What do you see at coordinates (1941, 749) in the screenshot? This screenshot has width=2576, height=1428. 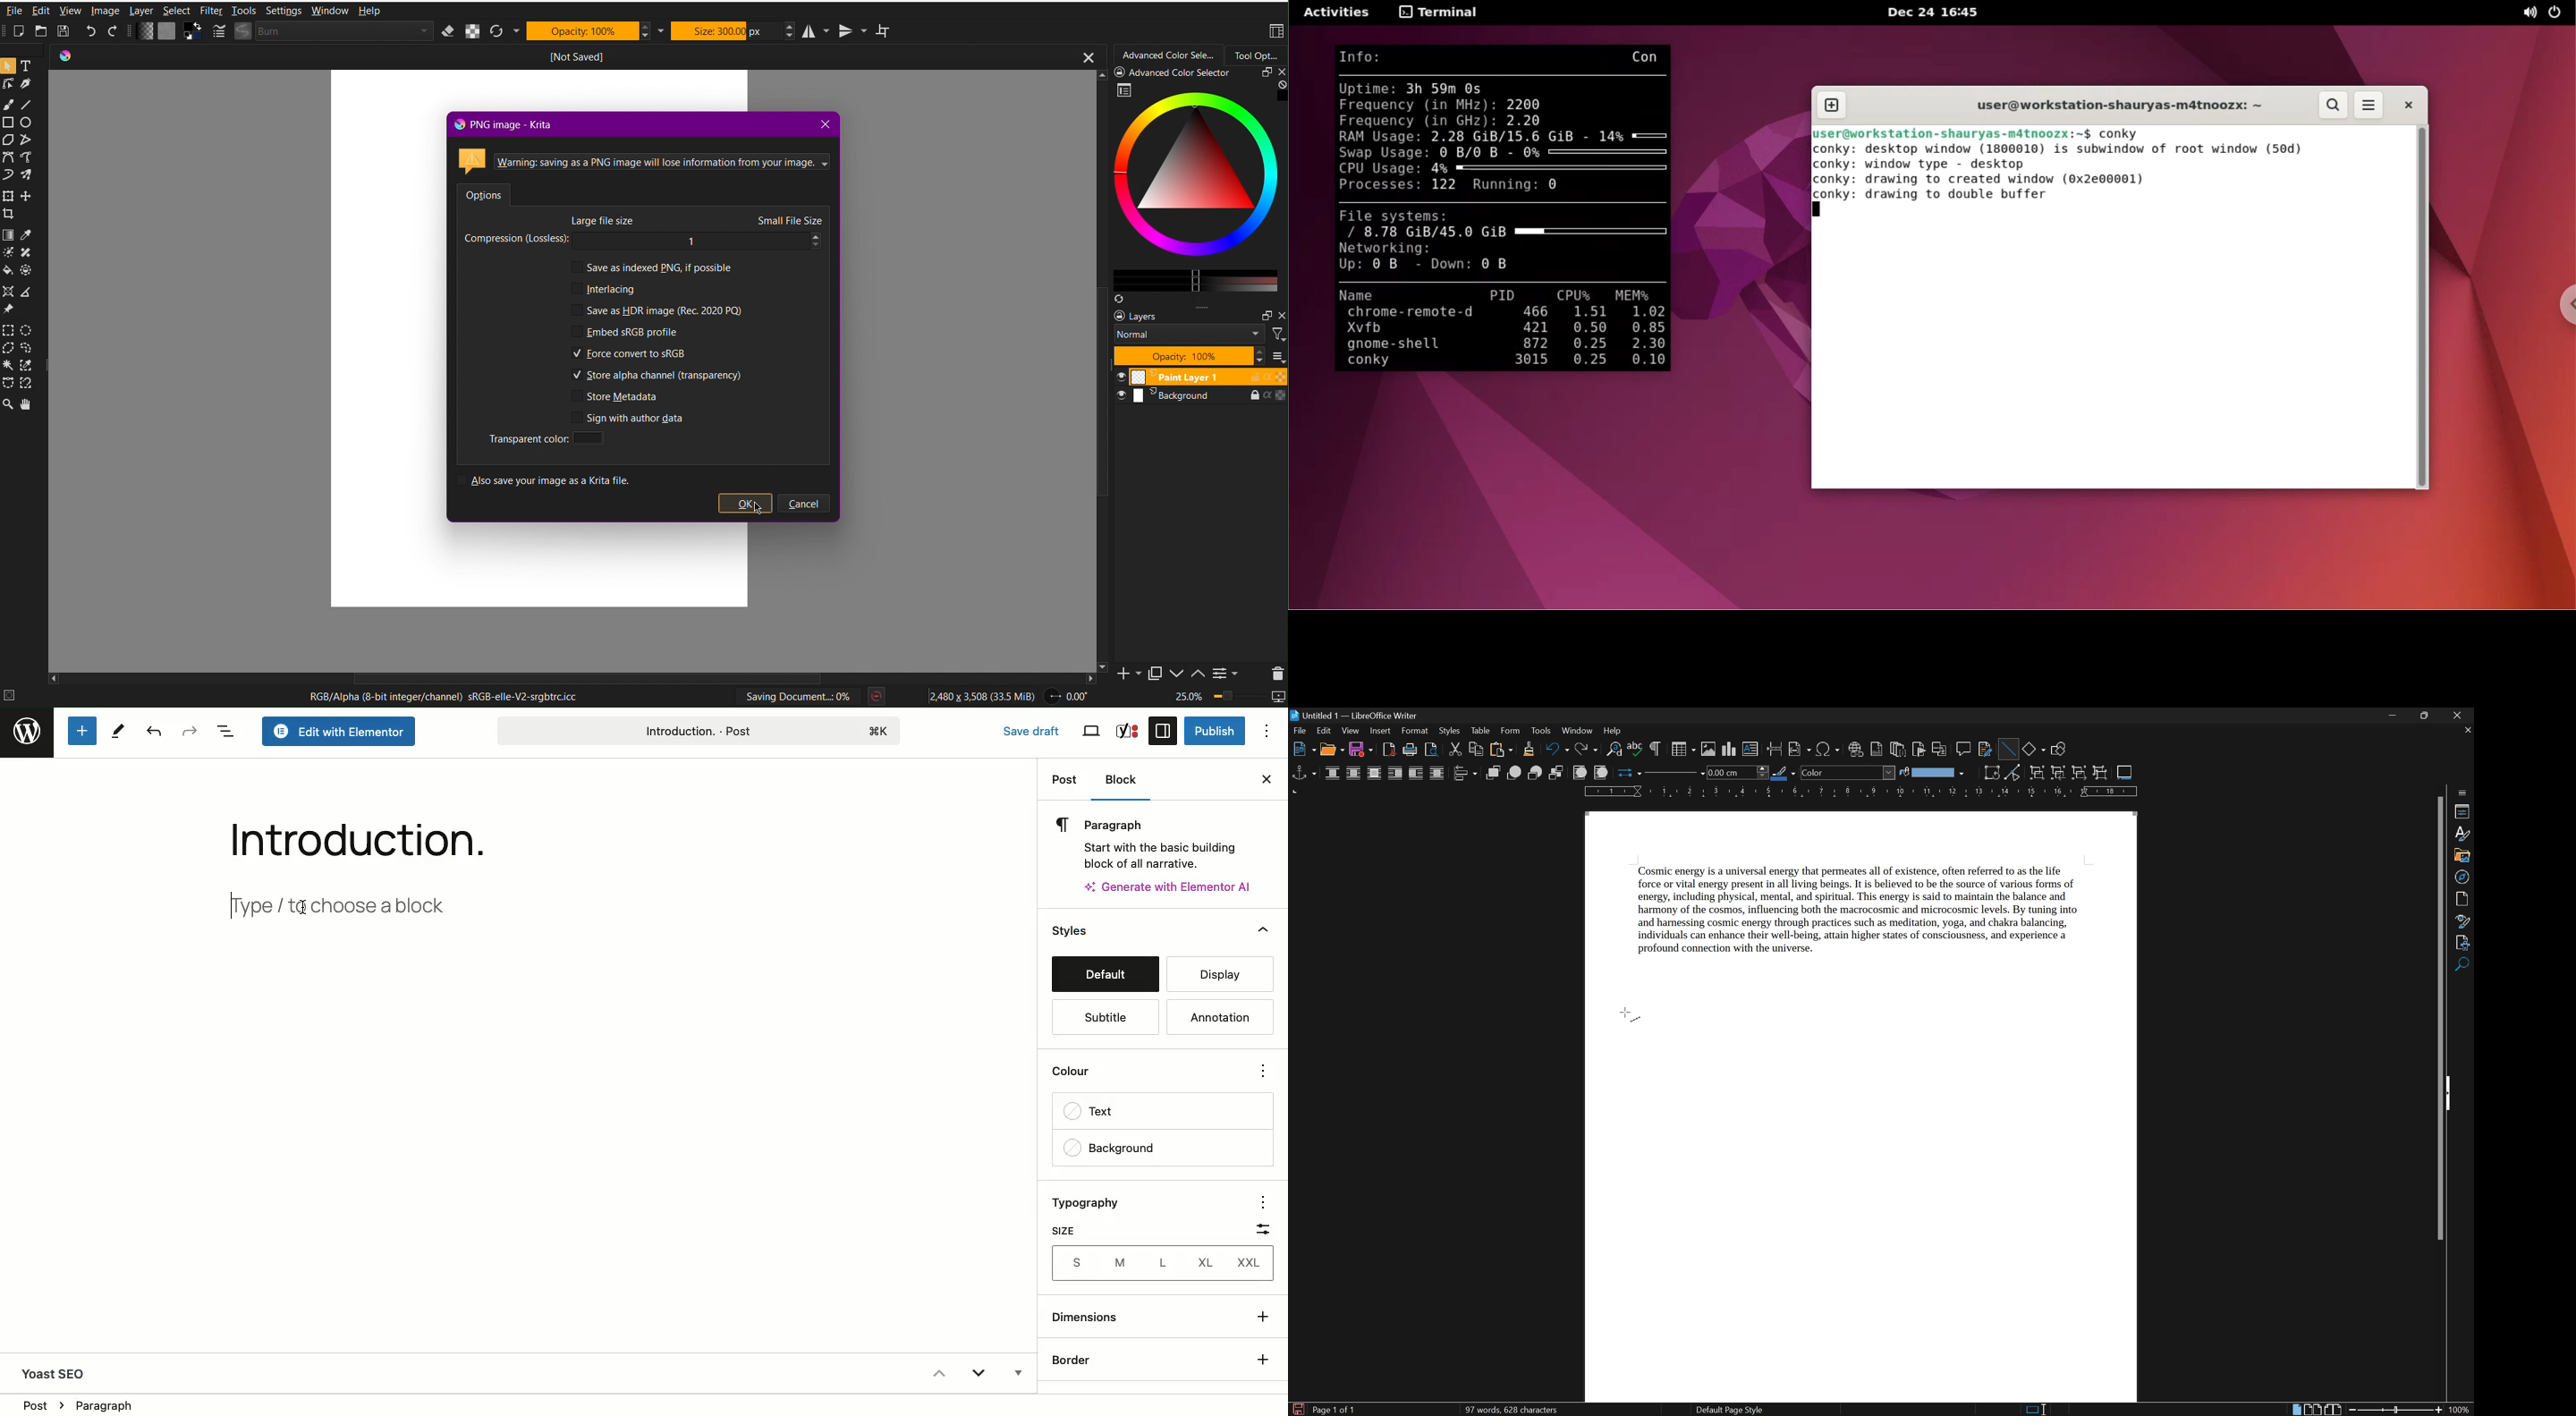 I see `insert cross reference` at bounding box center [1941, 749].